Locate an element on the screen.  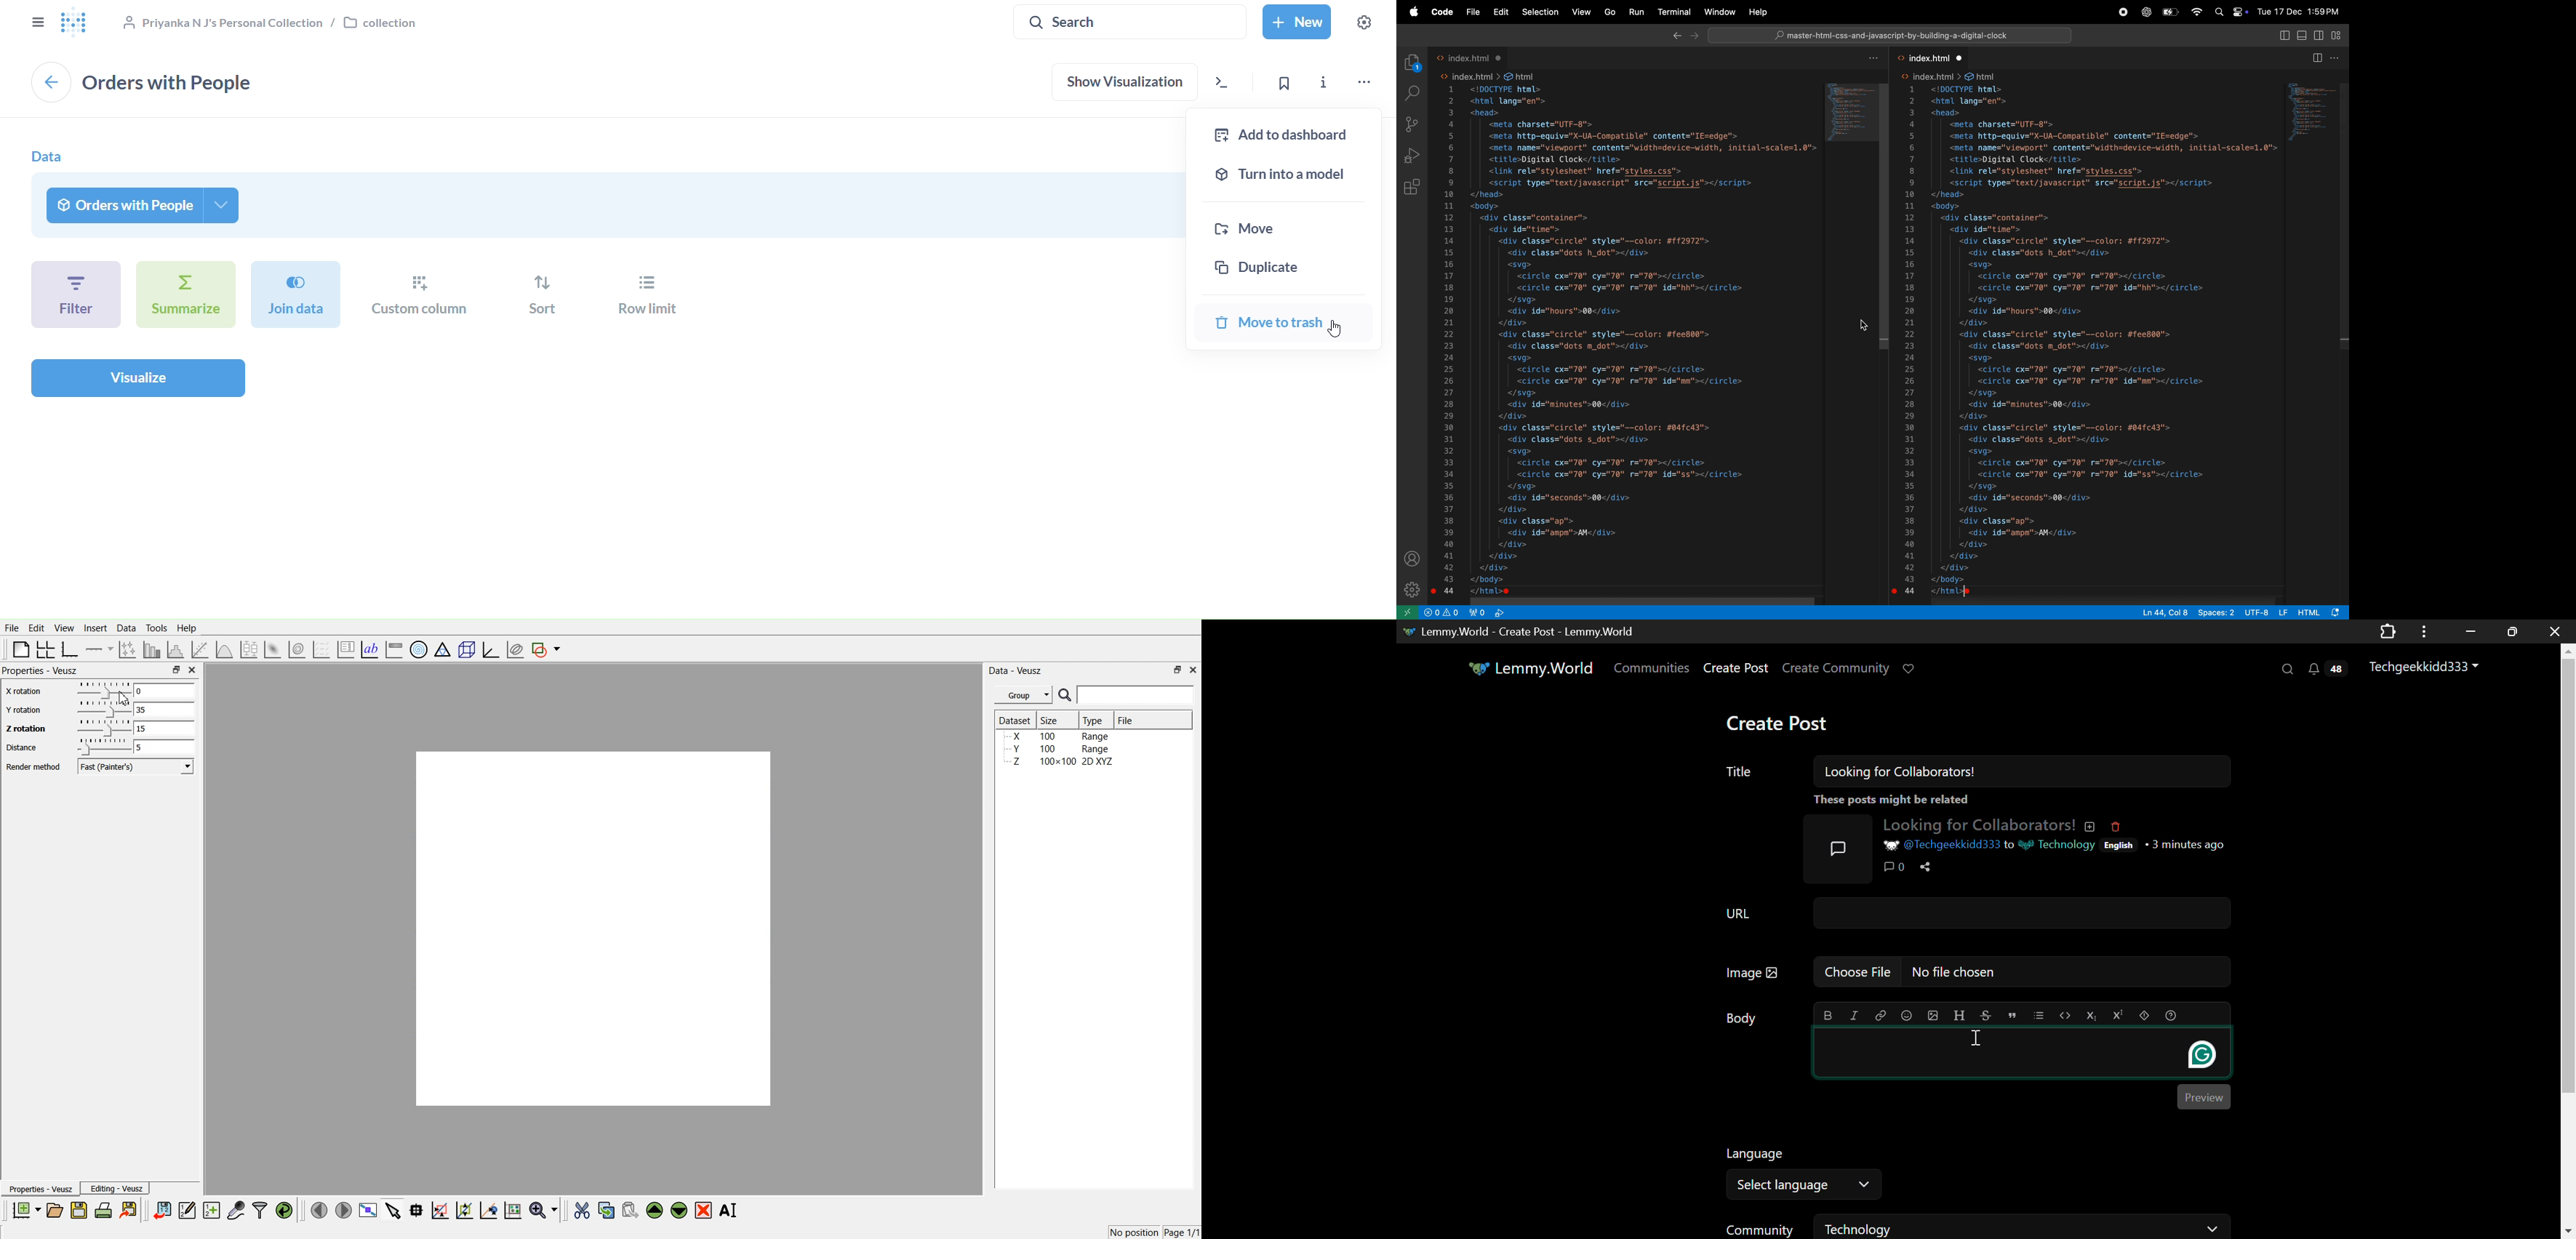
line index is located at coordinates (1910, 343).